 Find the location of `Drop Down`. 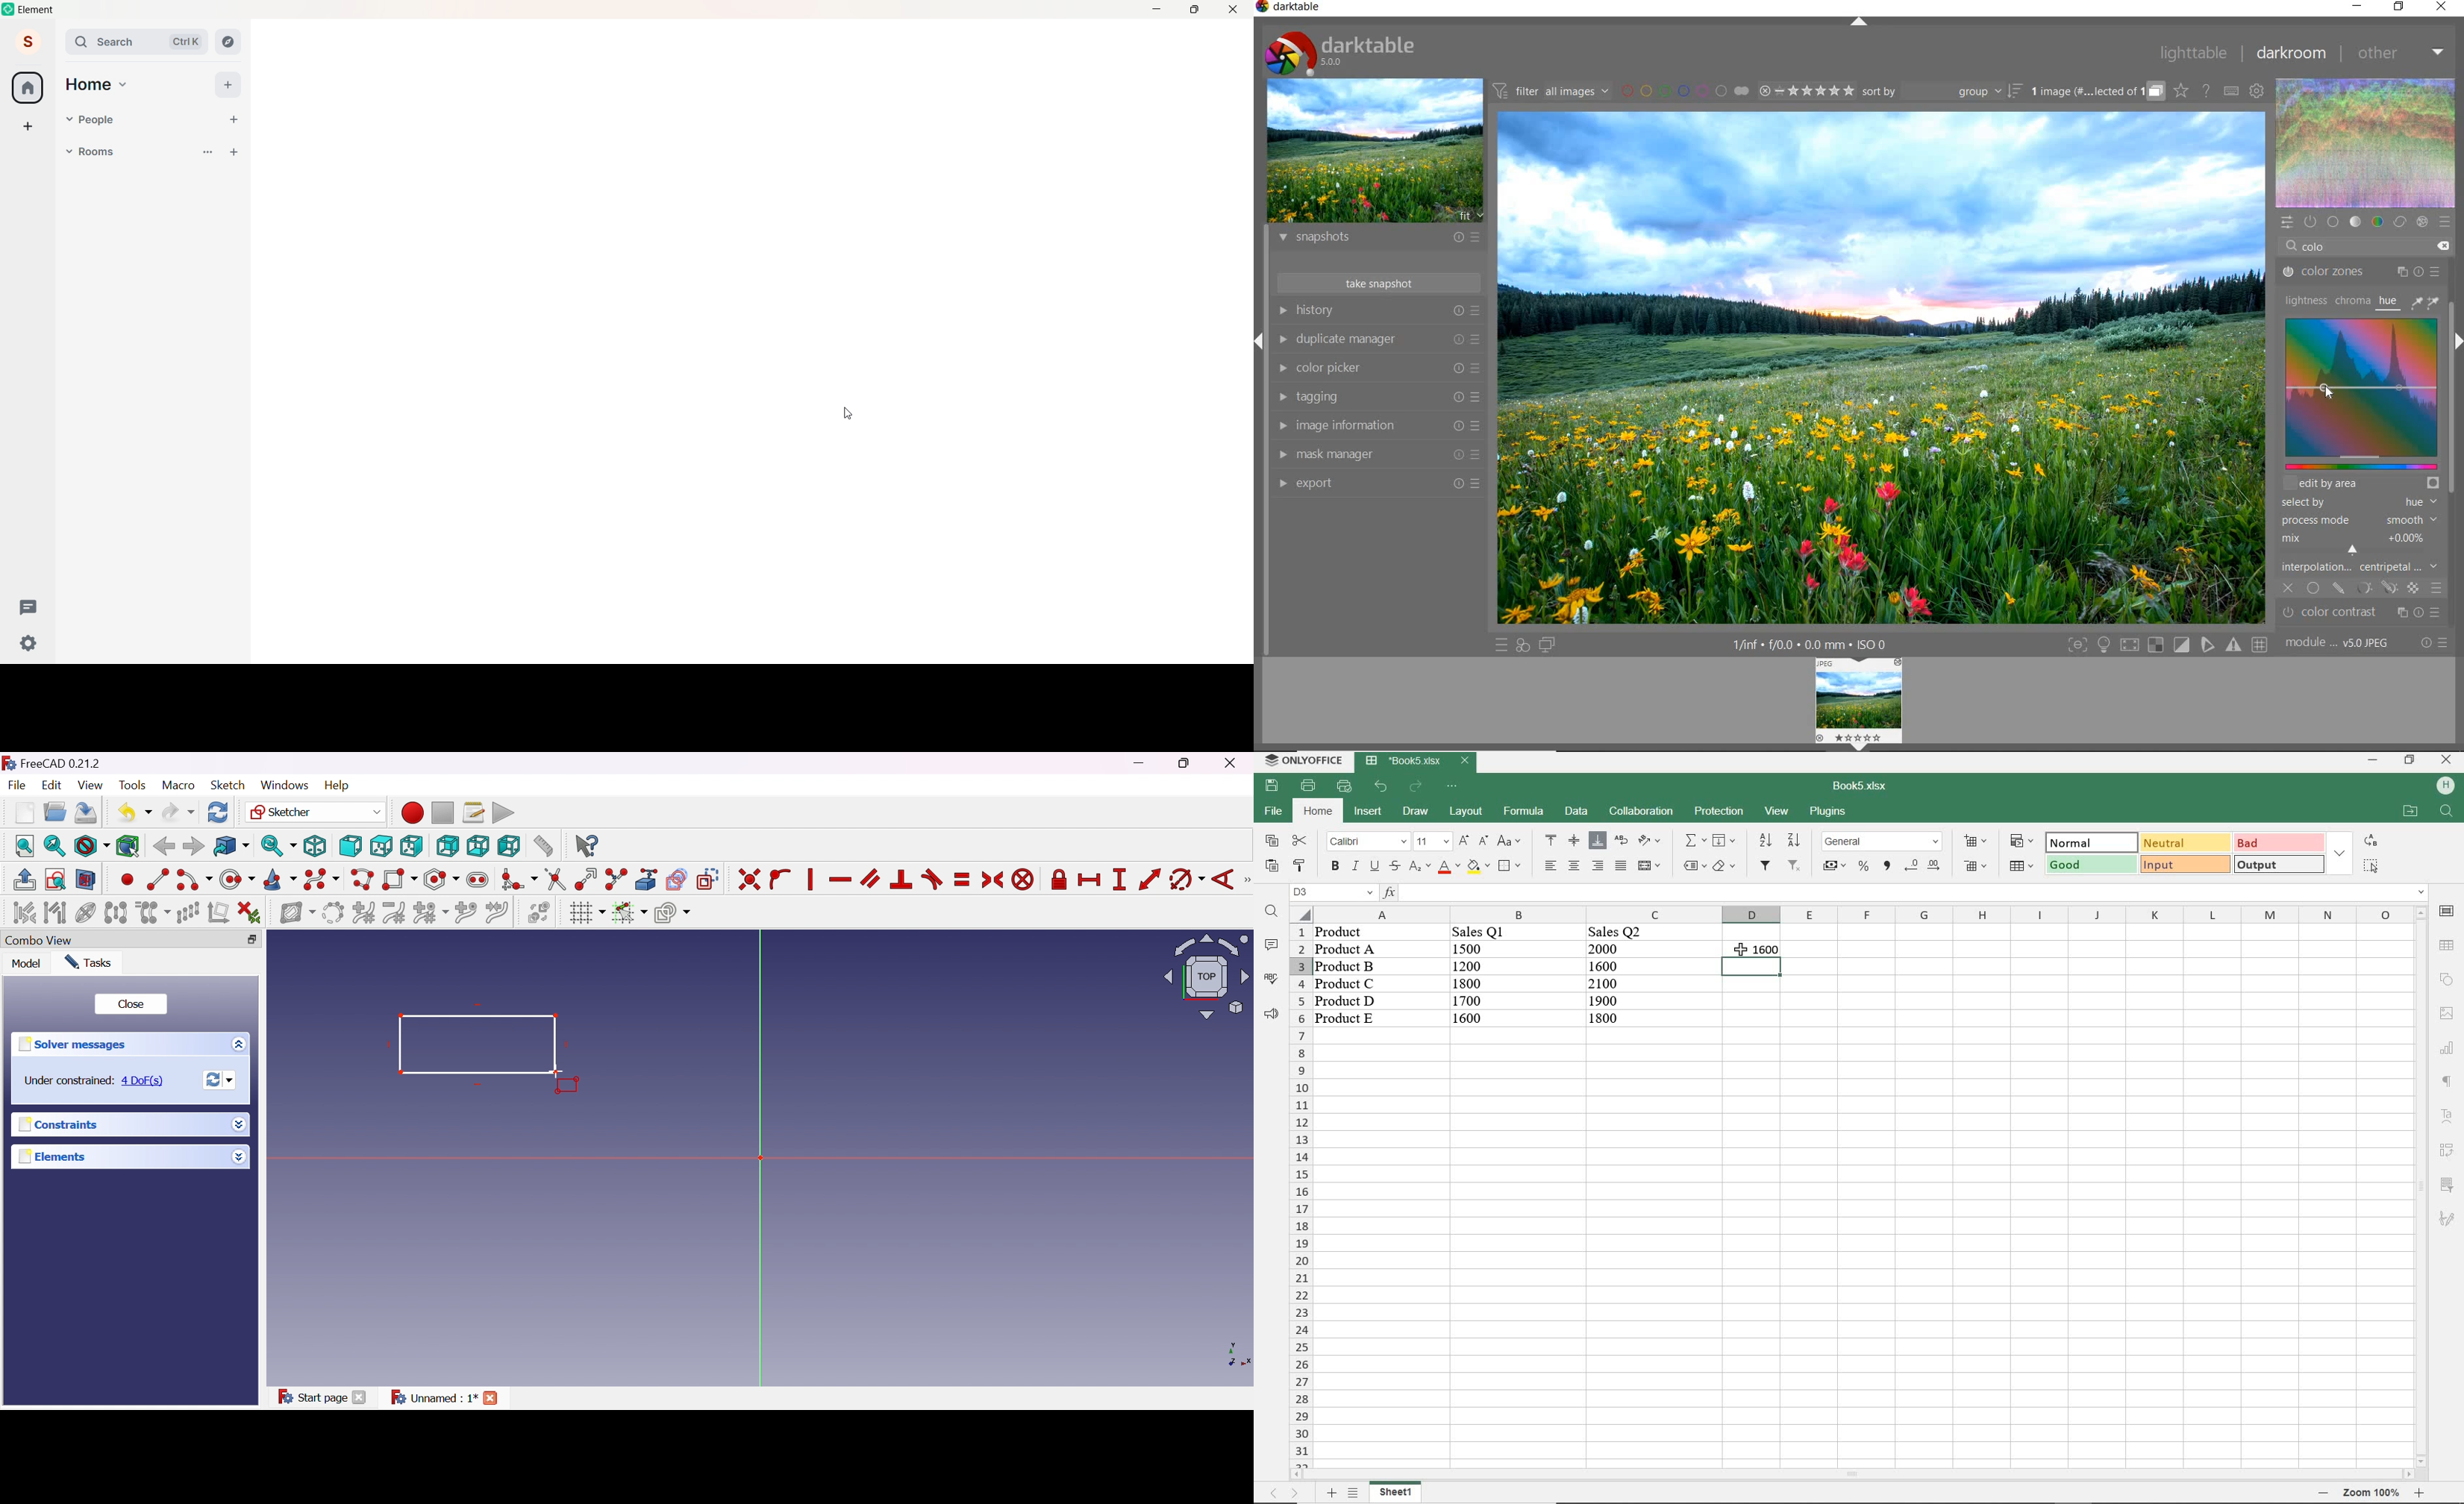

Drop Down is located at coordinates (67, 119).